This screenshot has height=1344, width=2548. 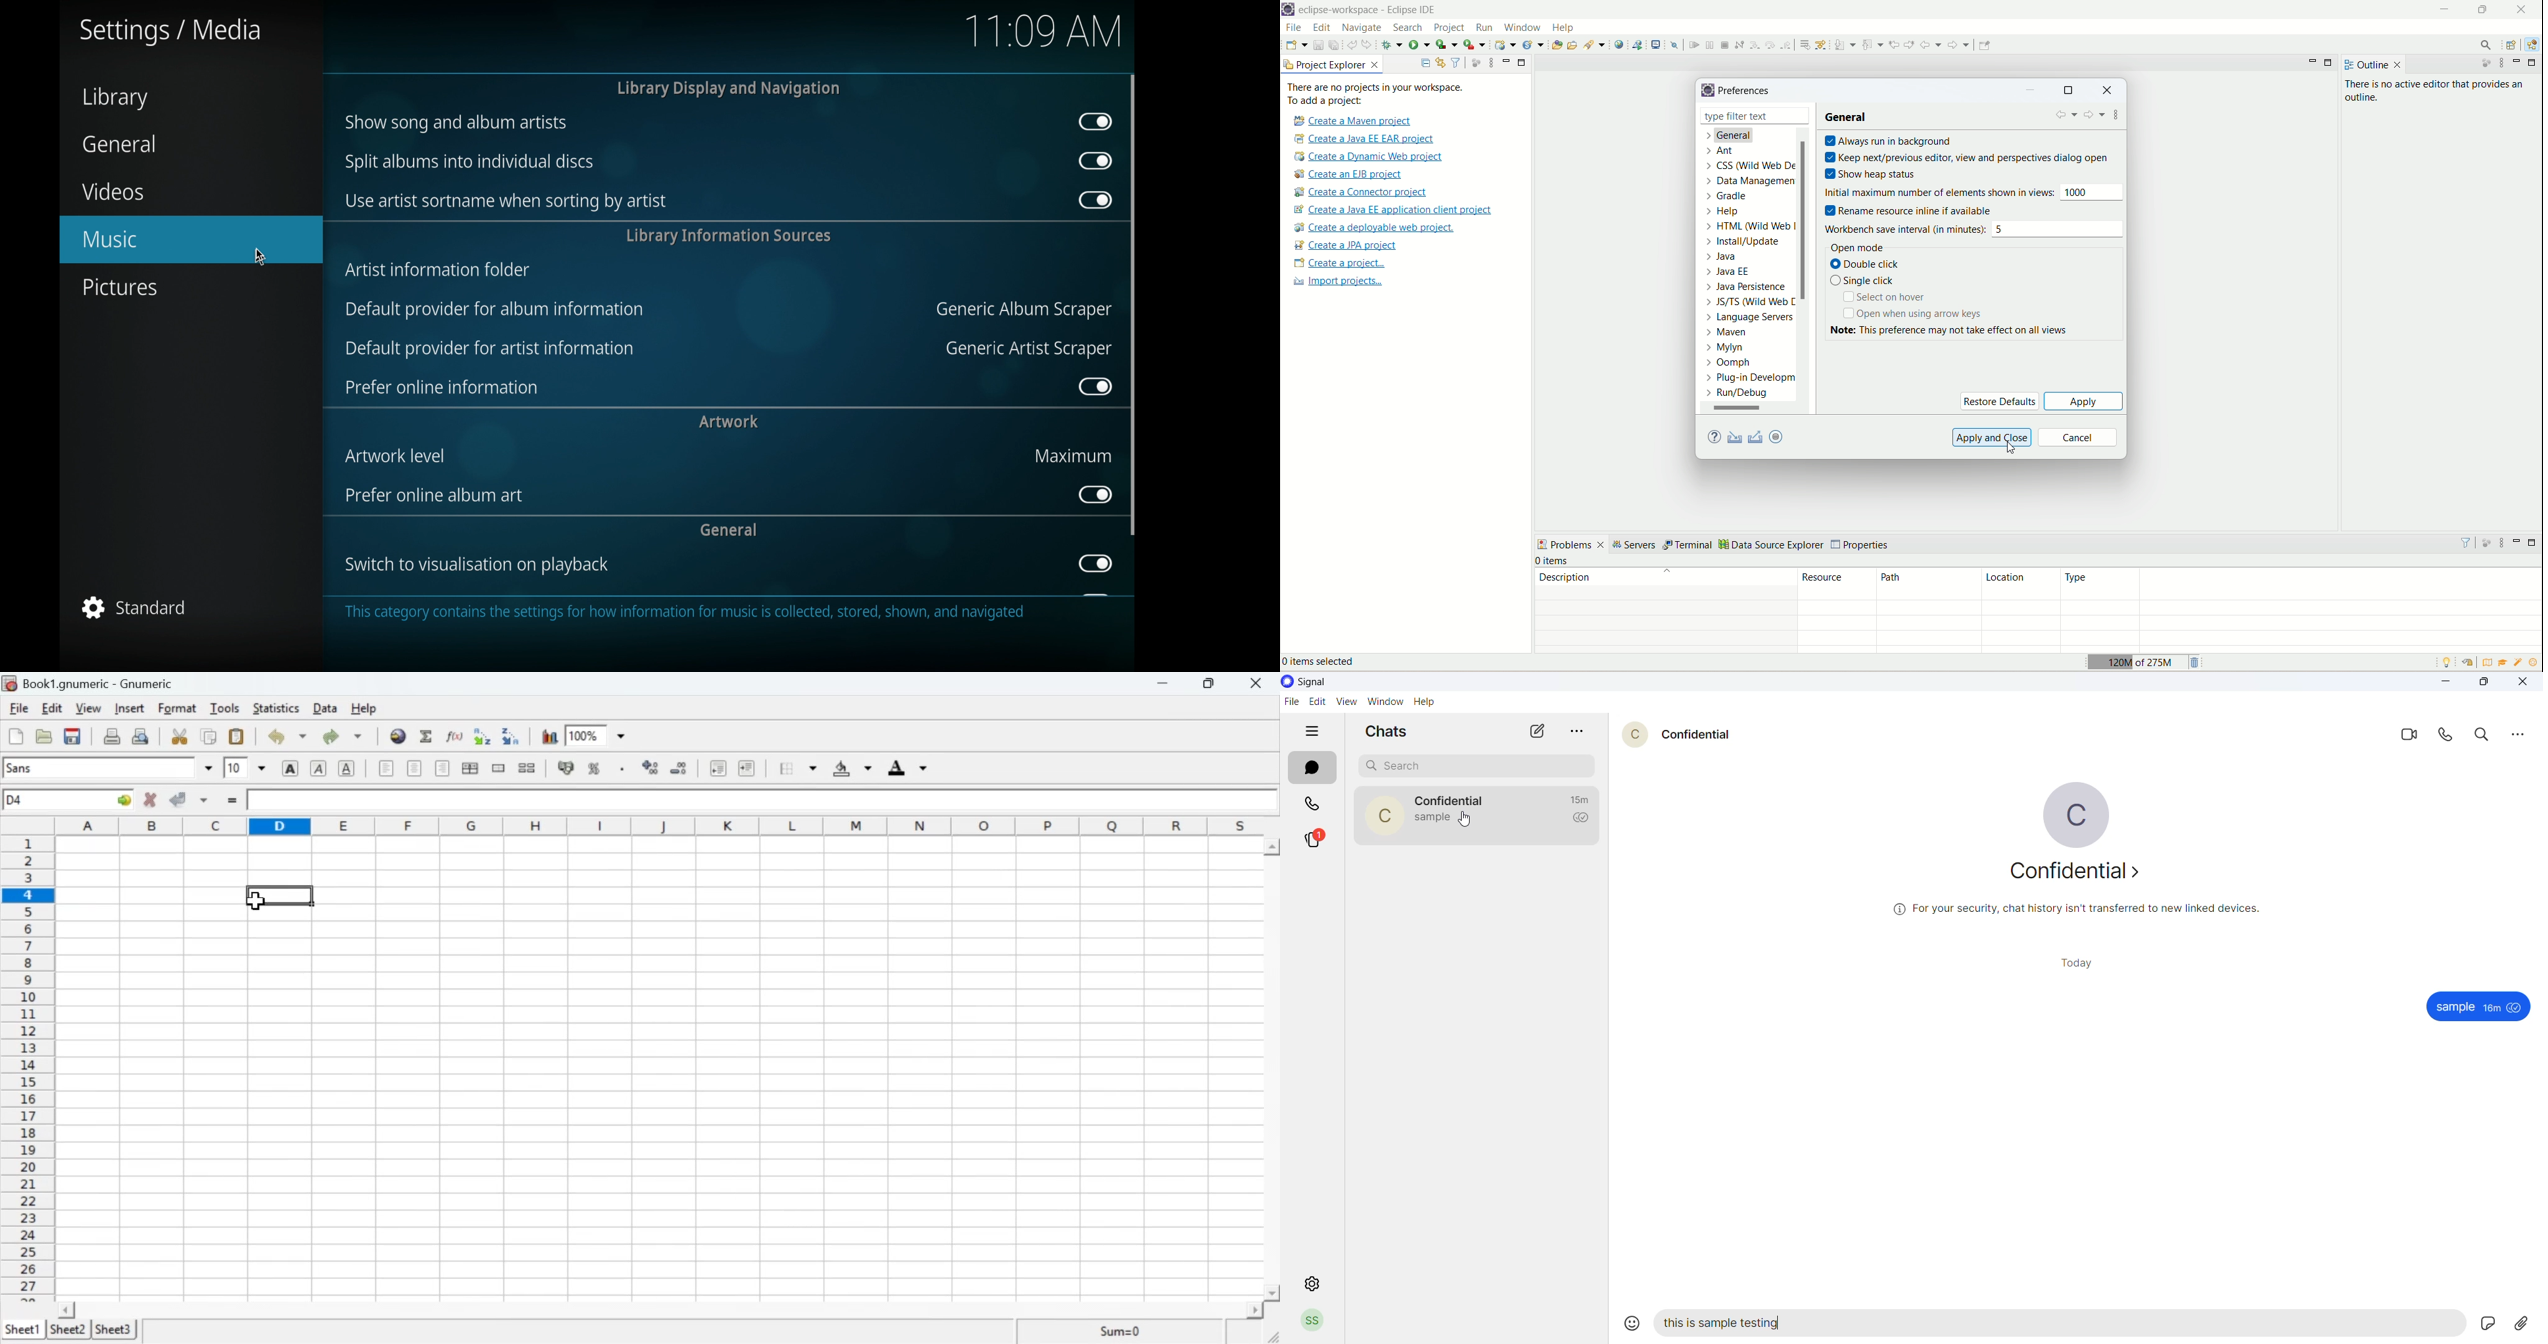 I want to click on preference, so click(x=1747, y=91).